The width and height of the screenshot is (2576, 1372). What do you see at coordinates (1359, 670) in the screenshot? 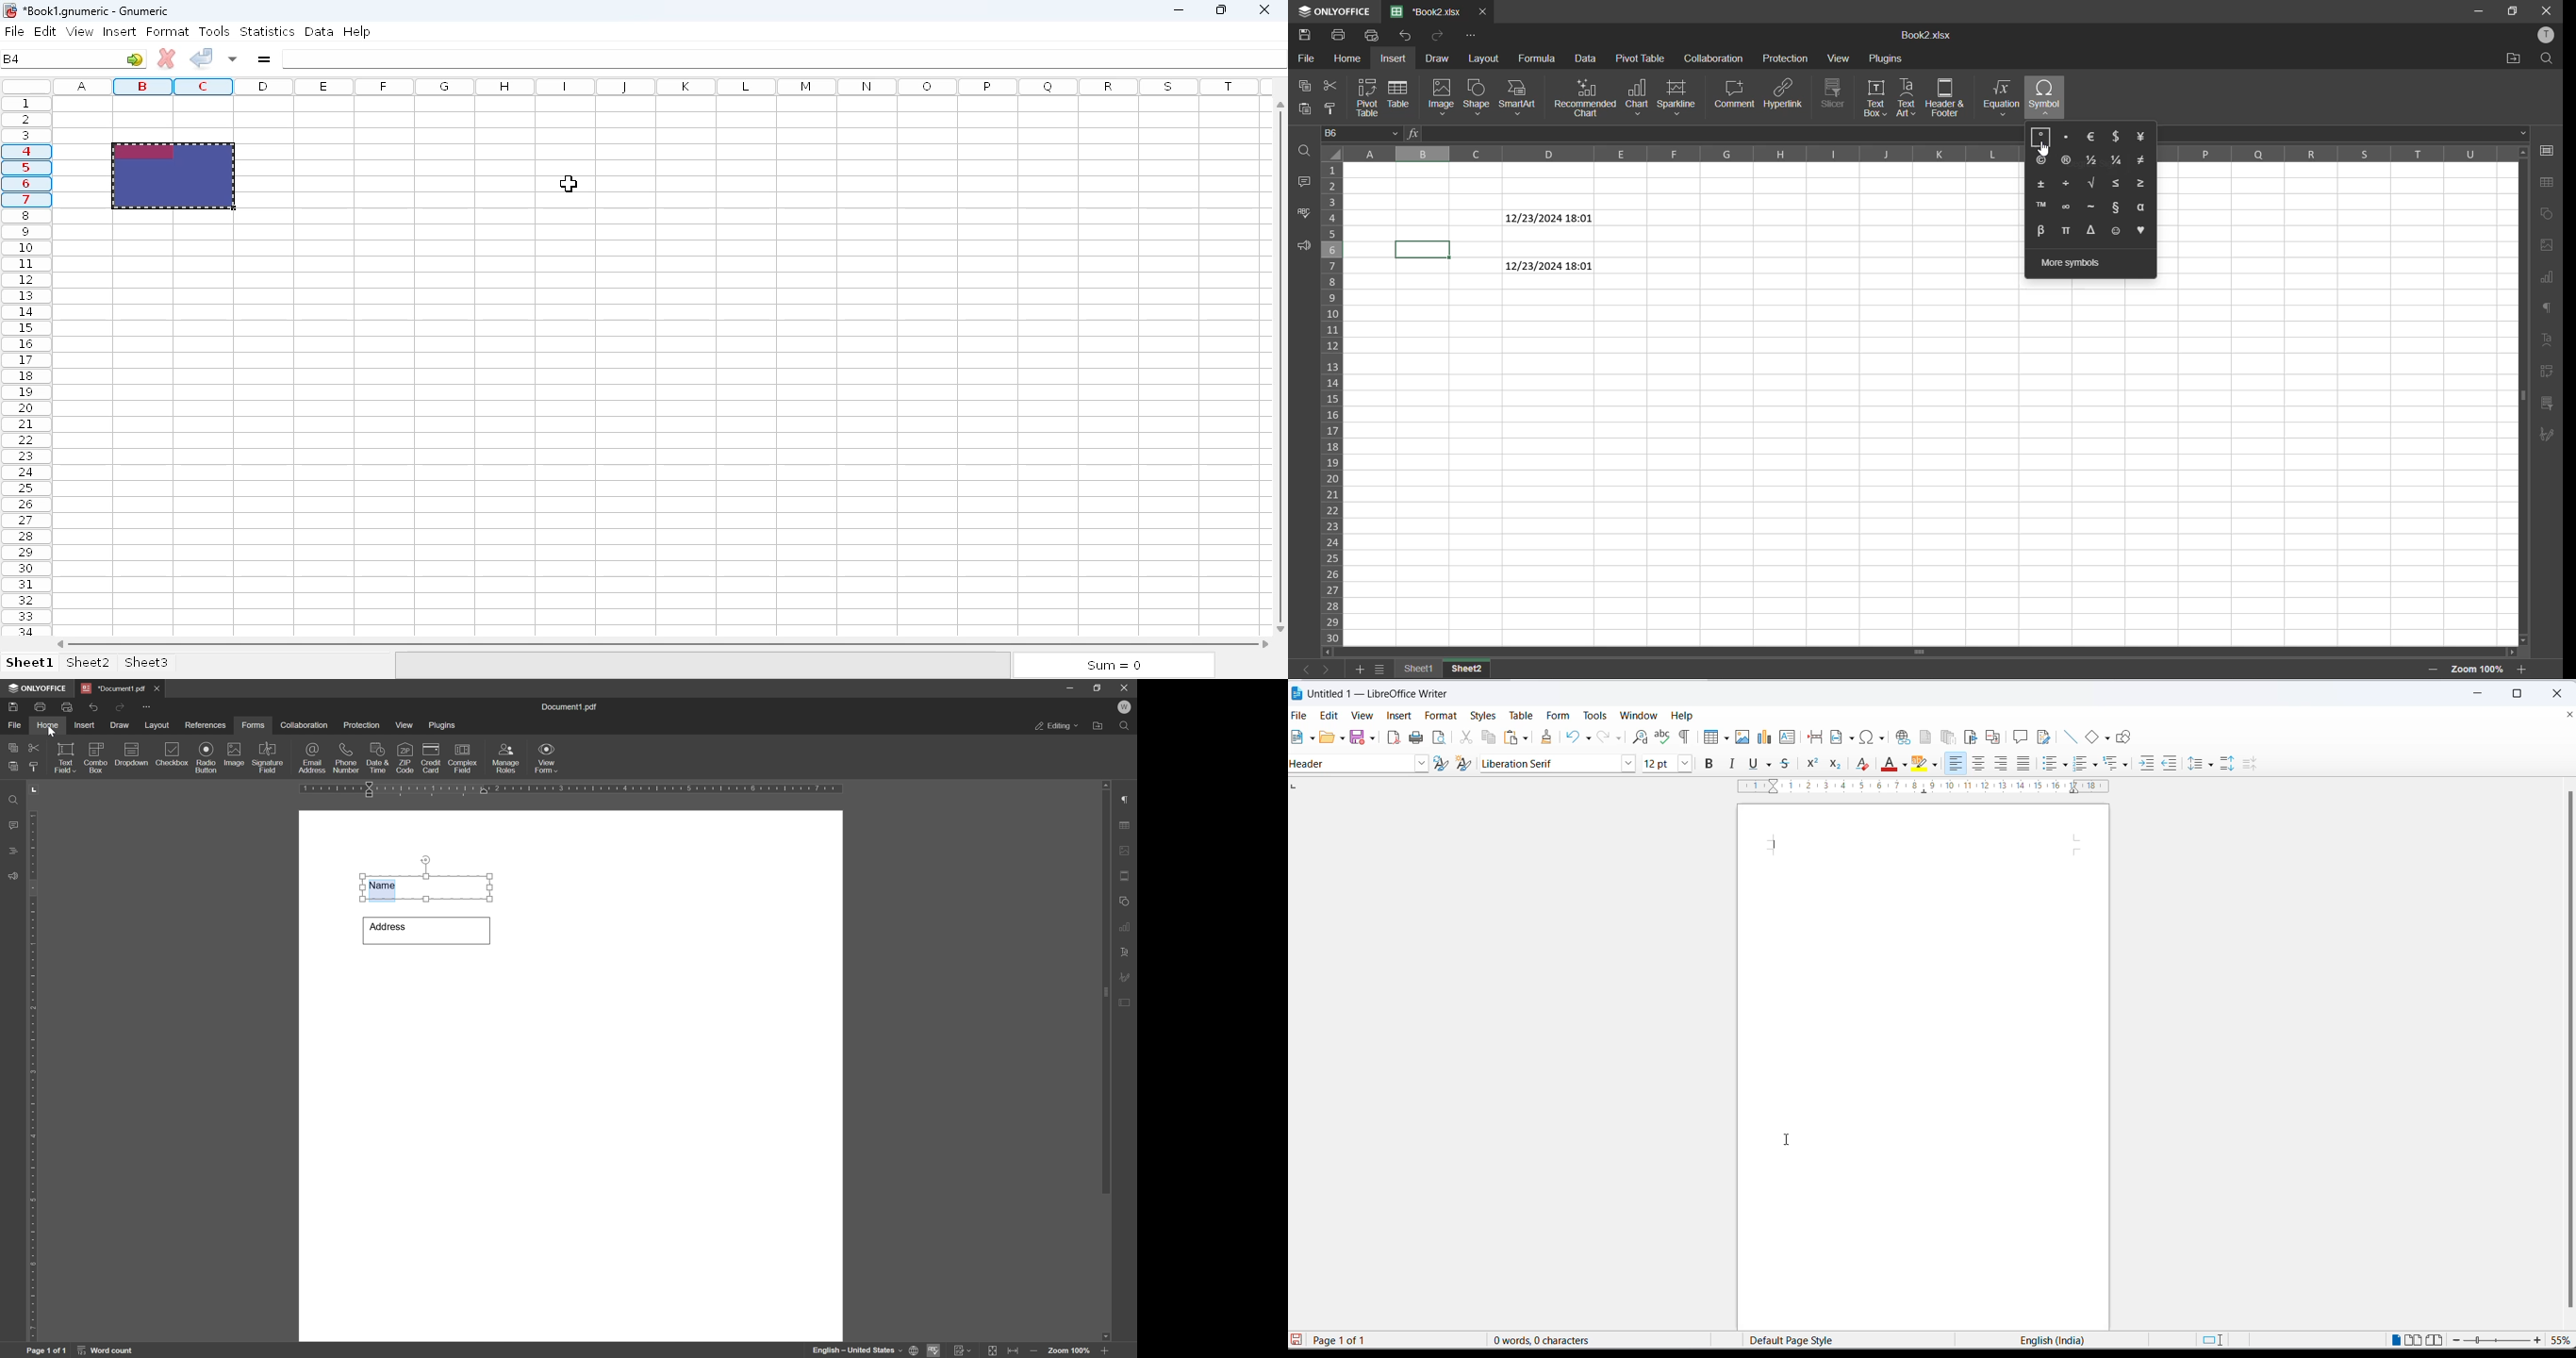
I see `add sheet` at bounding box center [1359, 670].